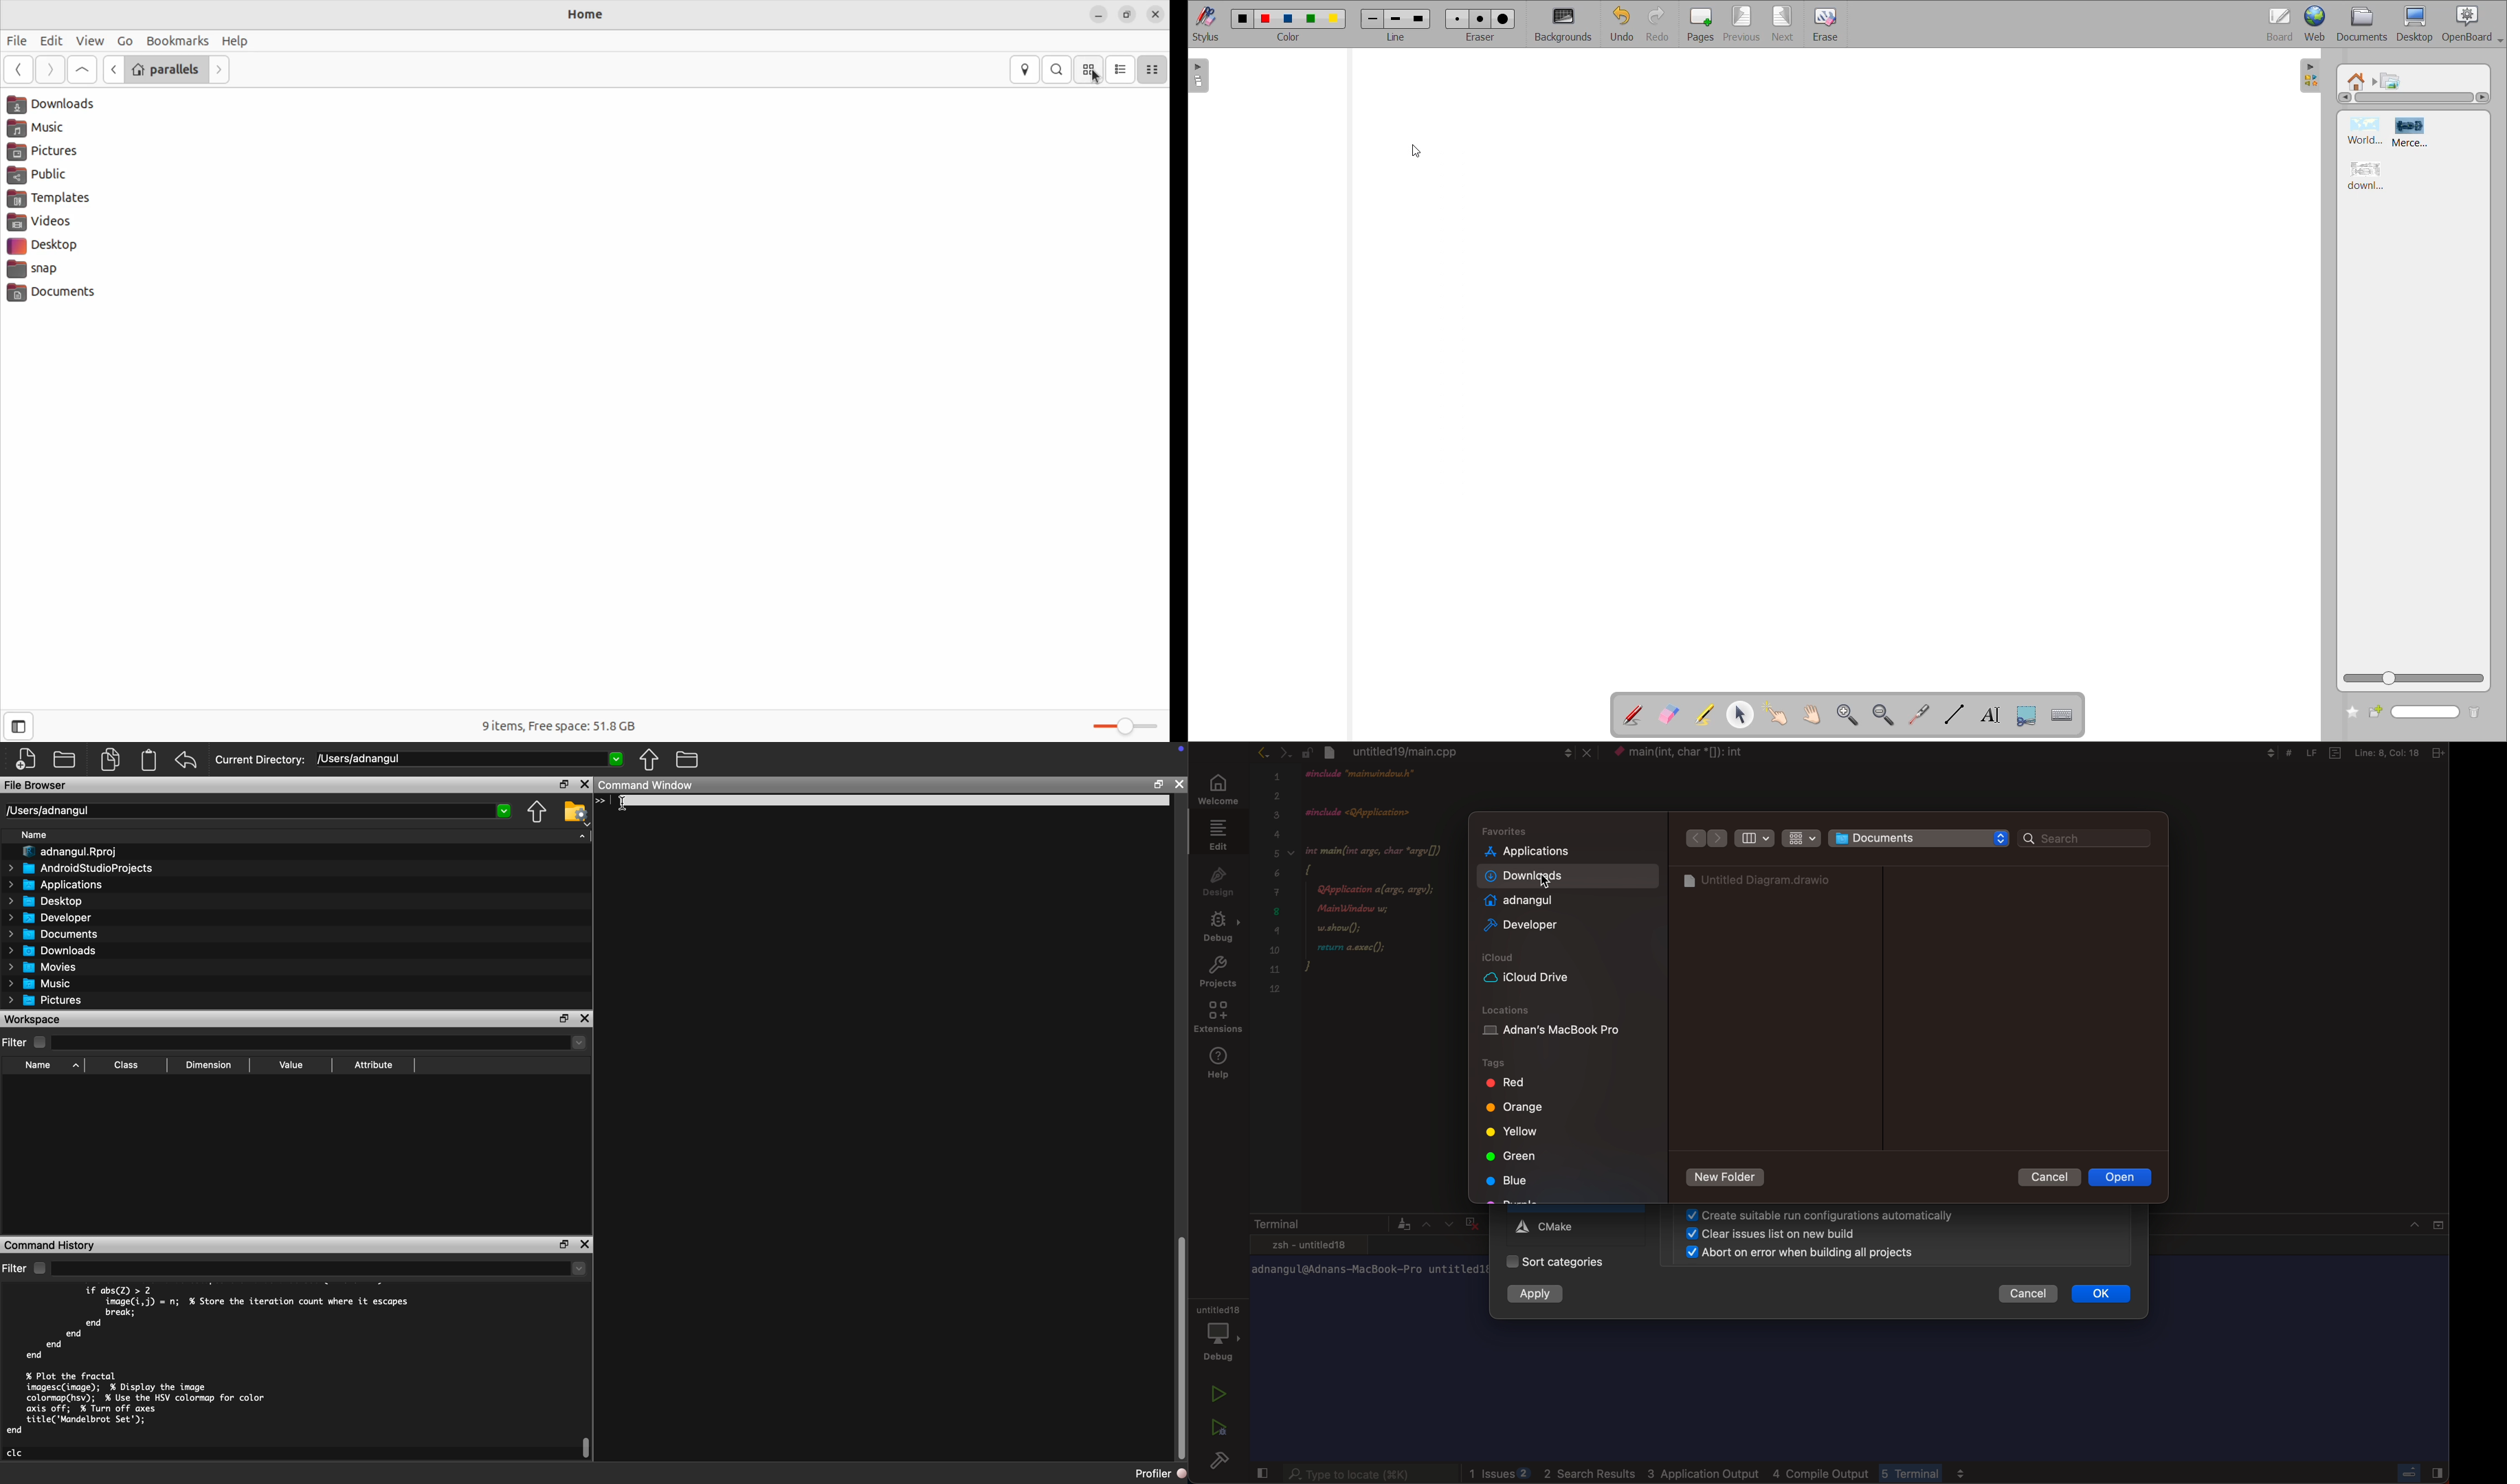  I want to click on close, so click(1156, 14).